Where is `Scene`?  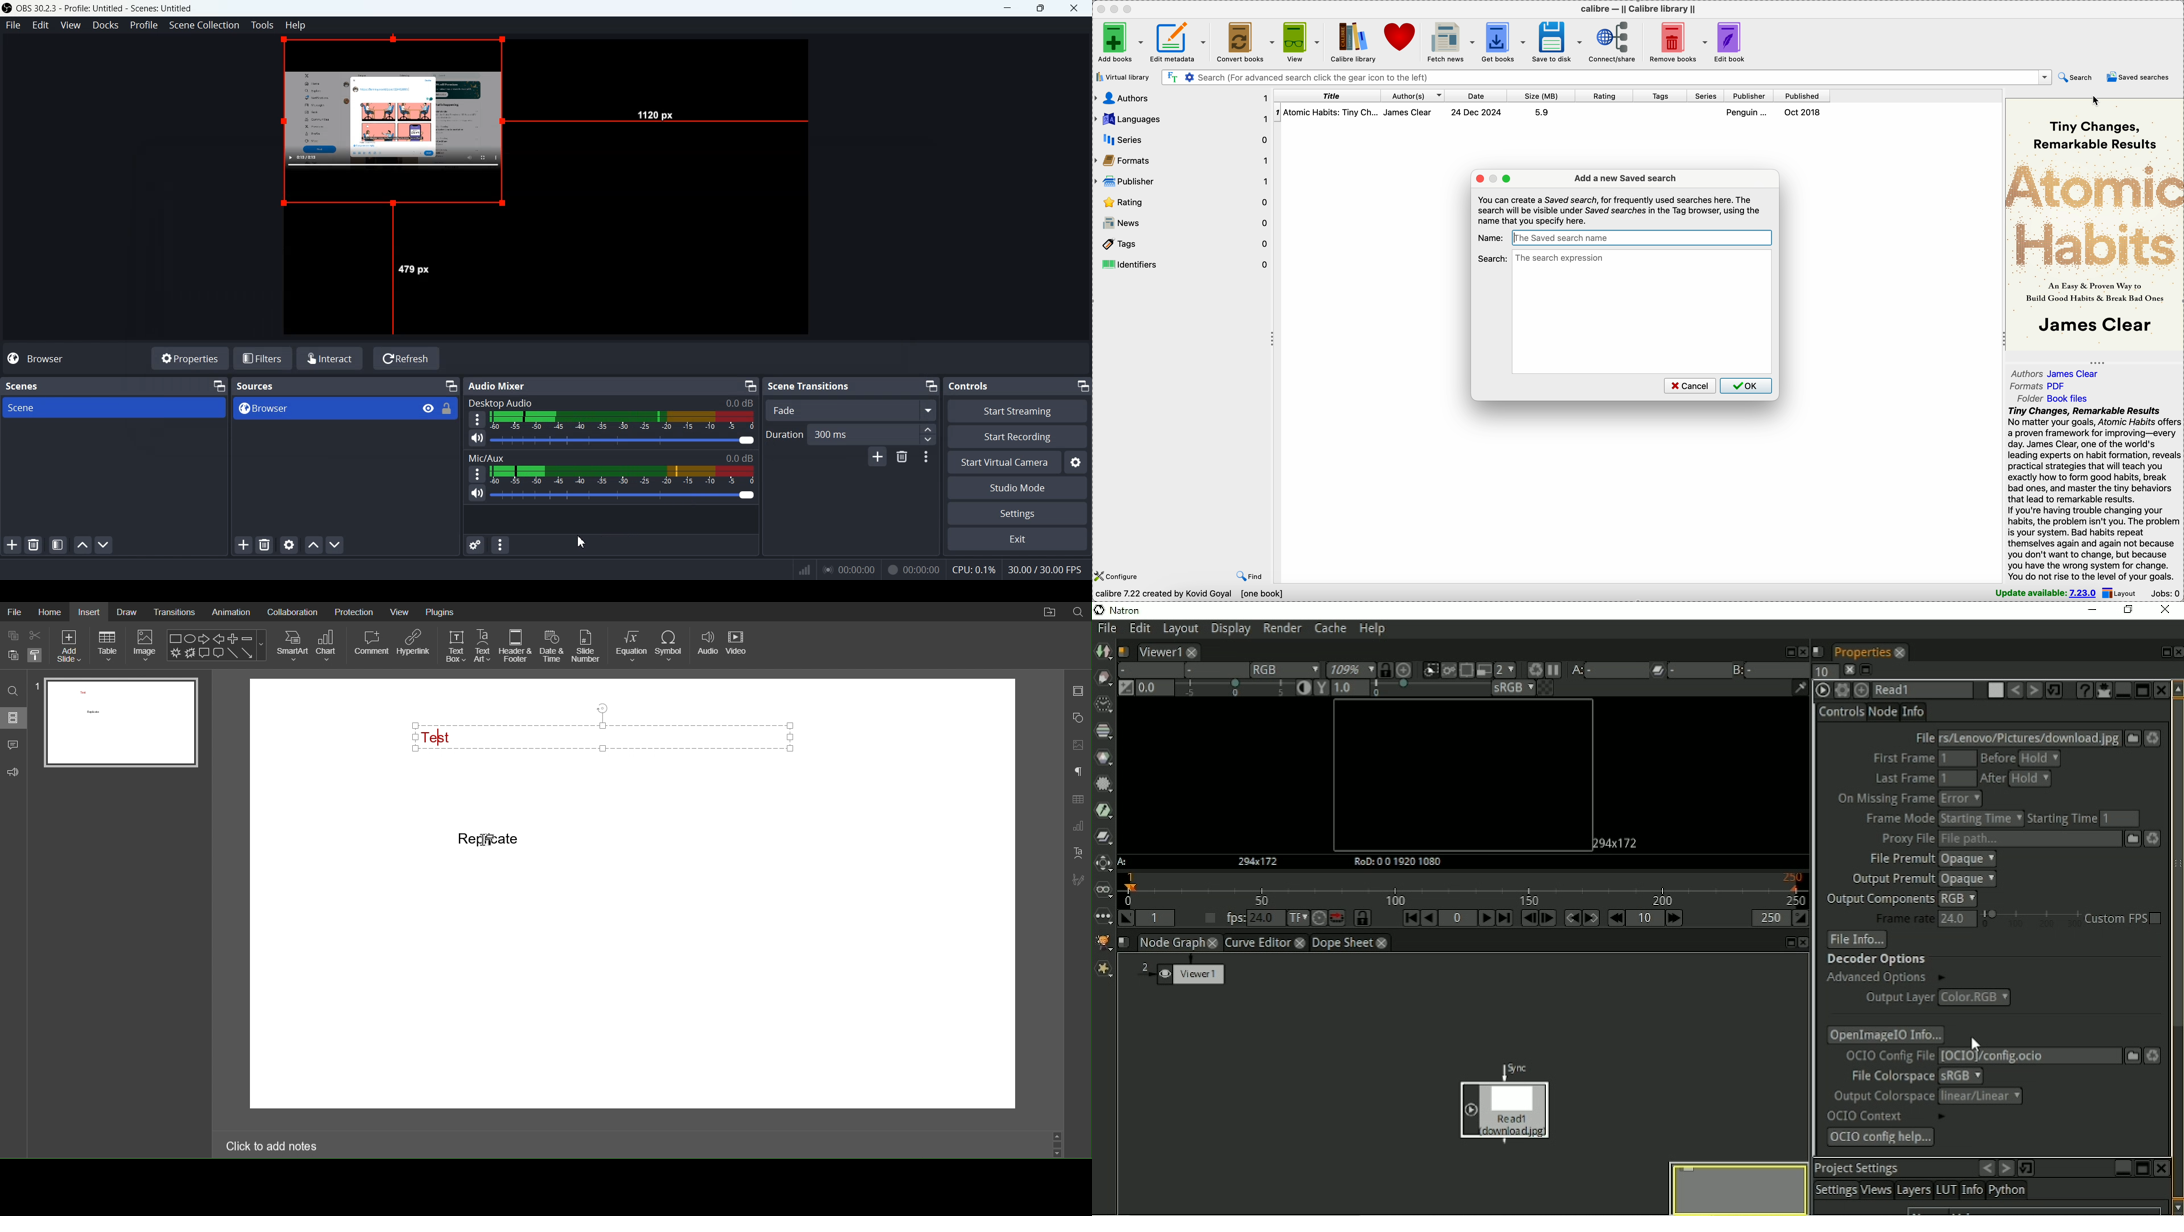 Scene is located at coordinates (114, 408).